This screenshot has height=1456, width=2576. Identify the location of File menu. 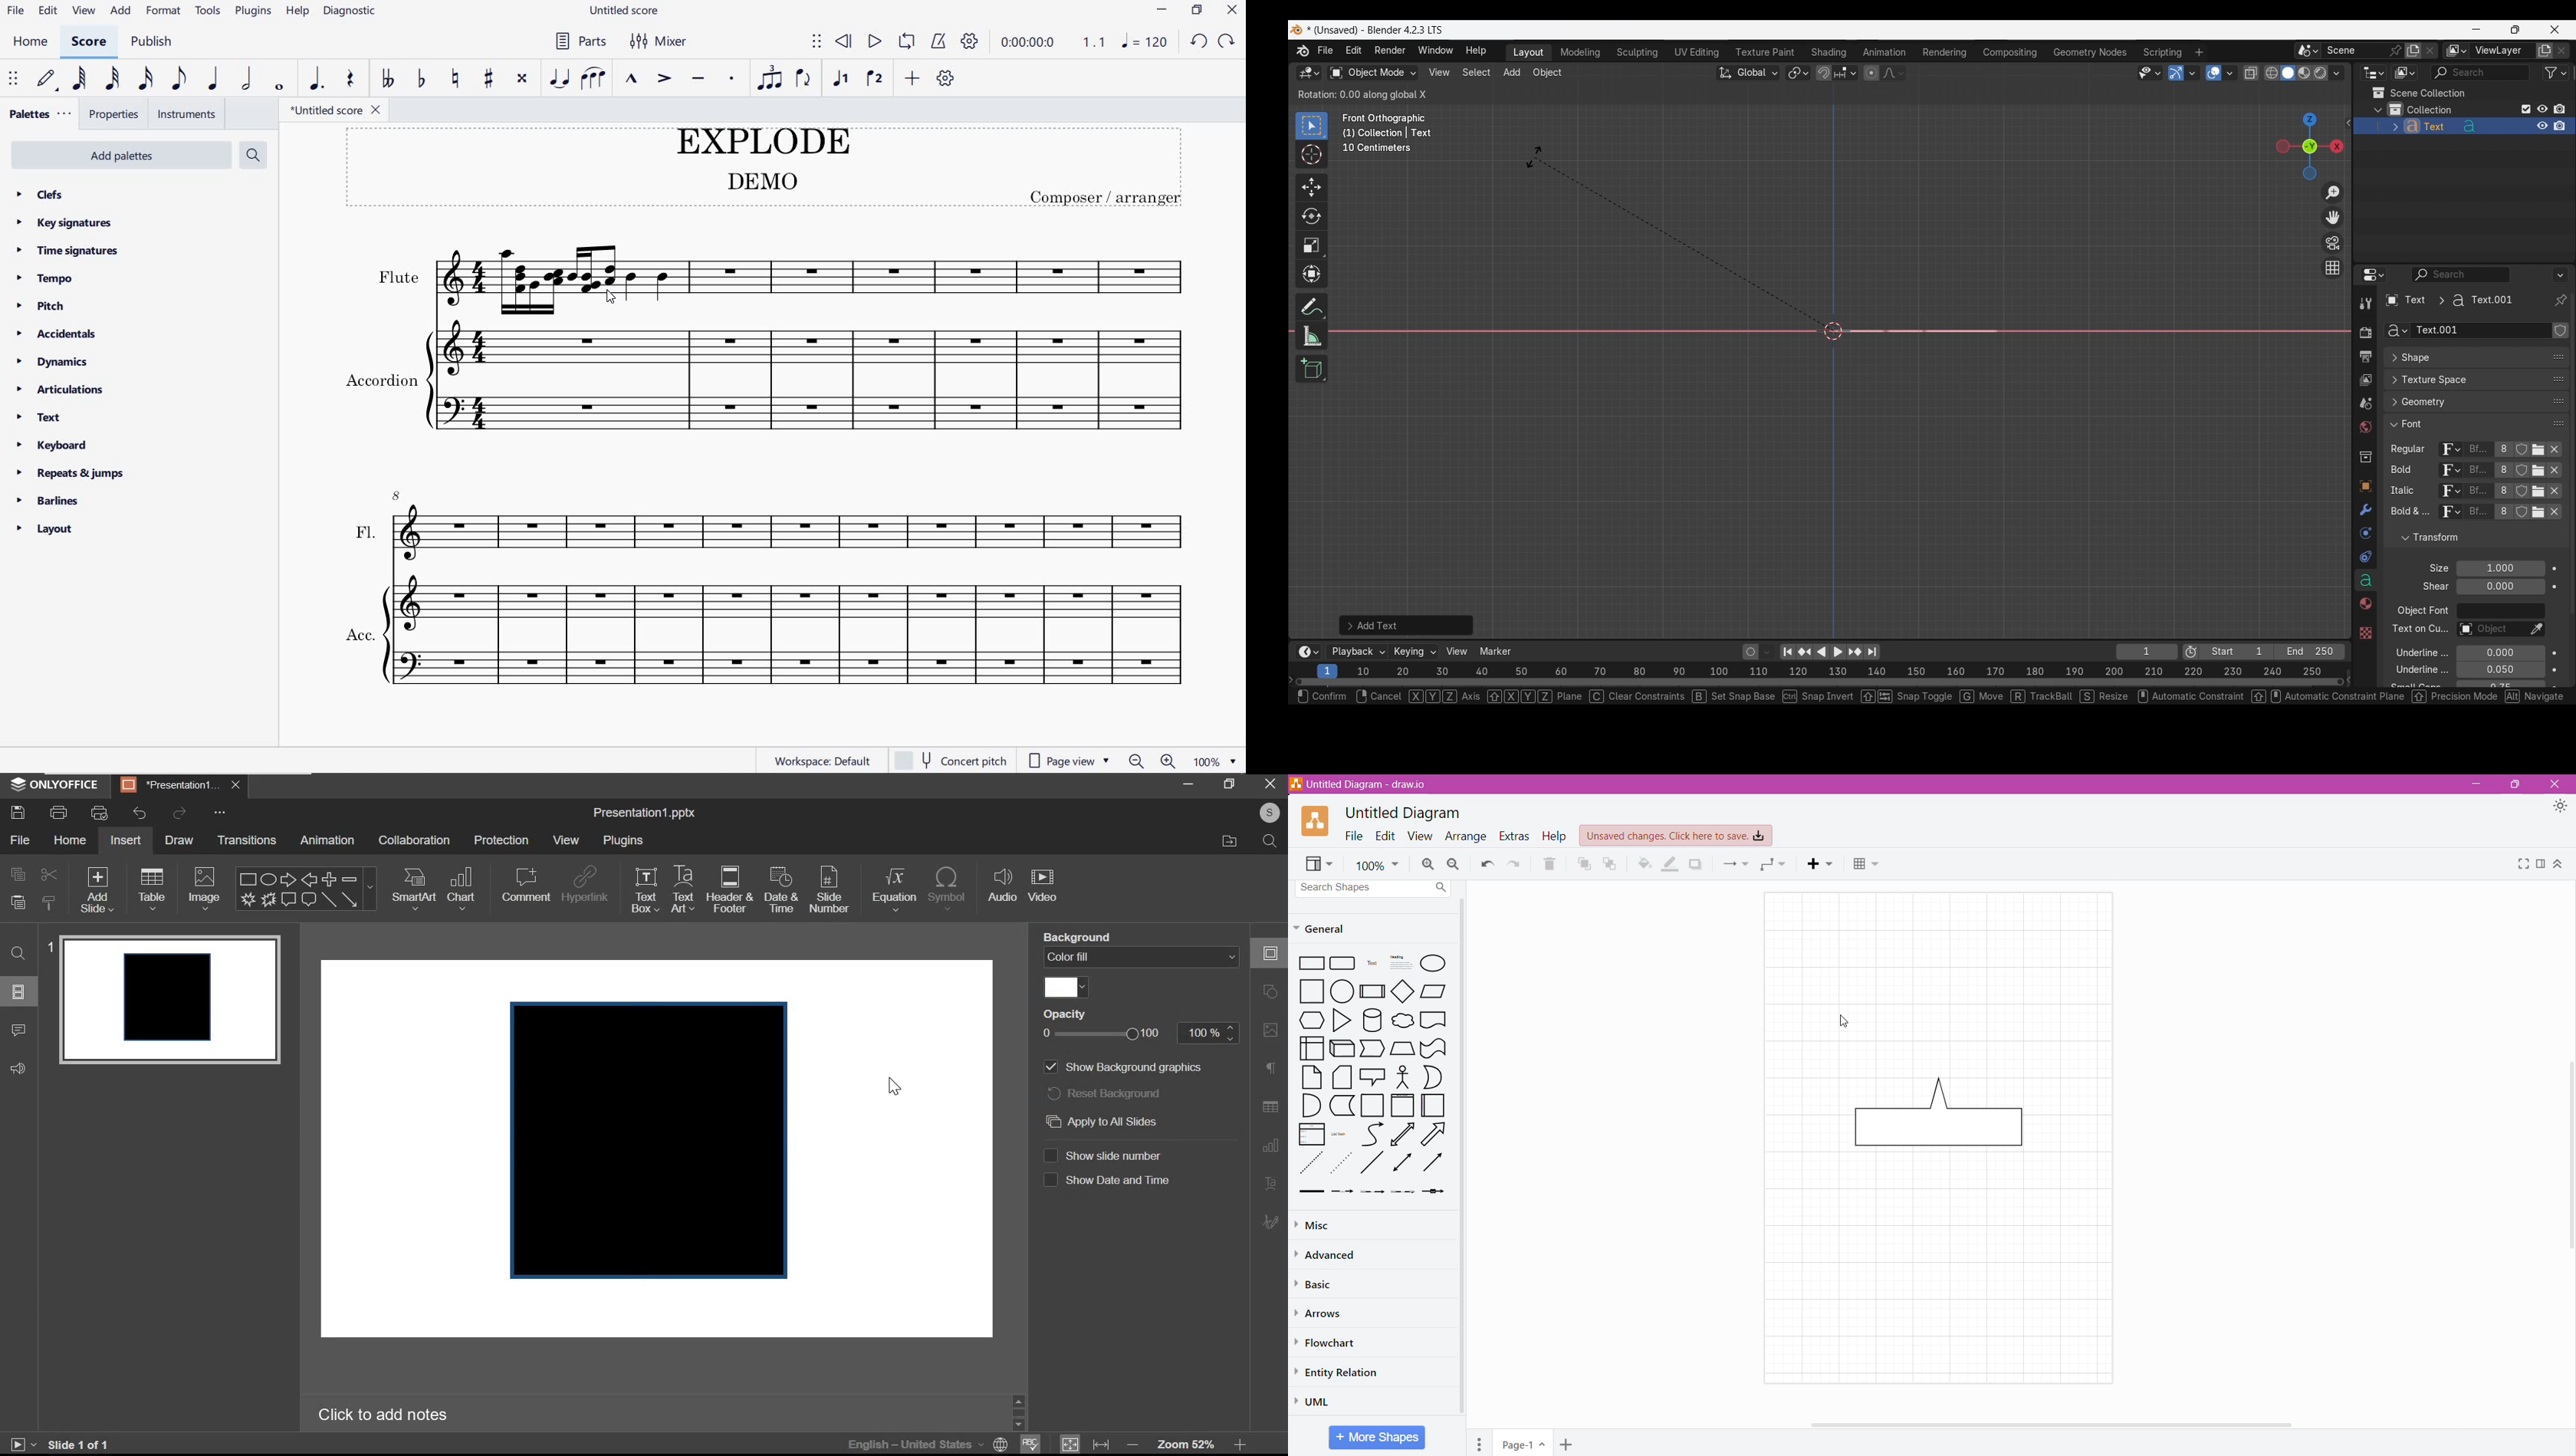
(1326, 51).